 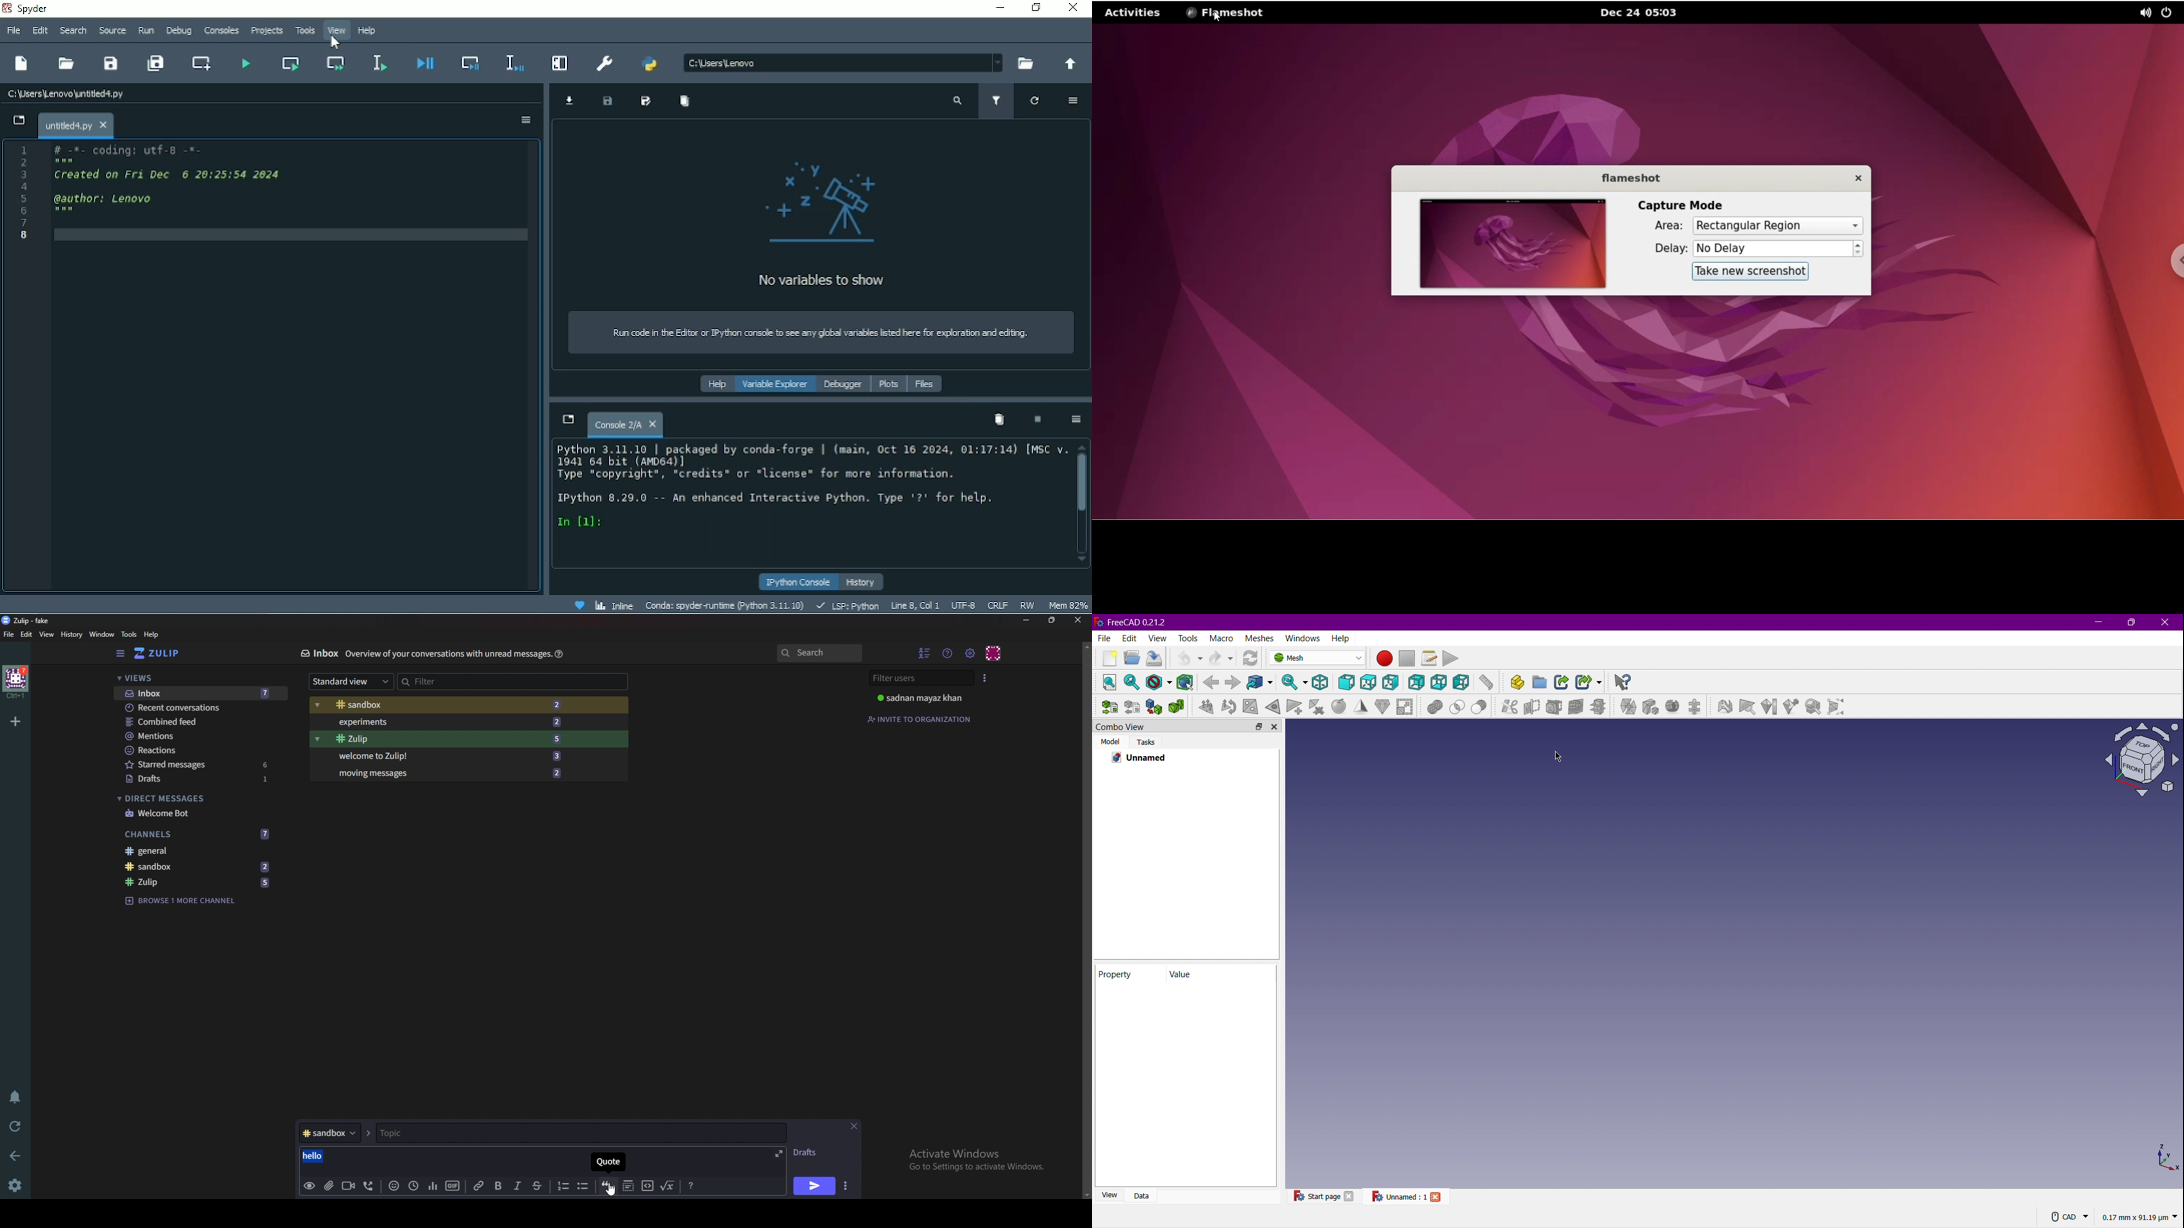 I want to click on 2, so click(x=559, y=773).